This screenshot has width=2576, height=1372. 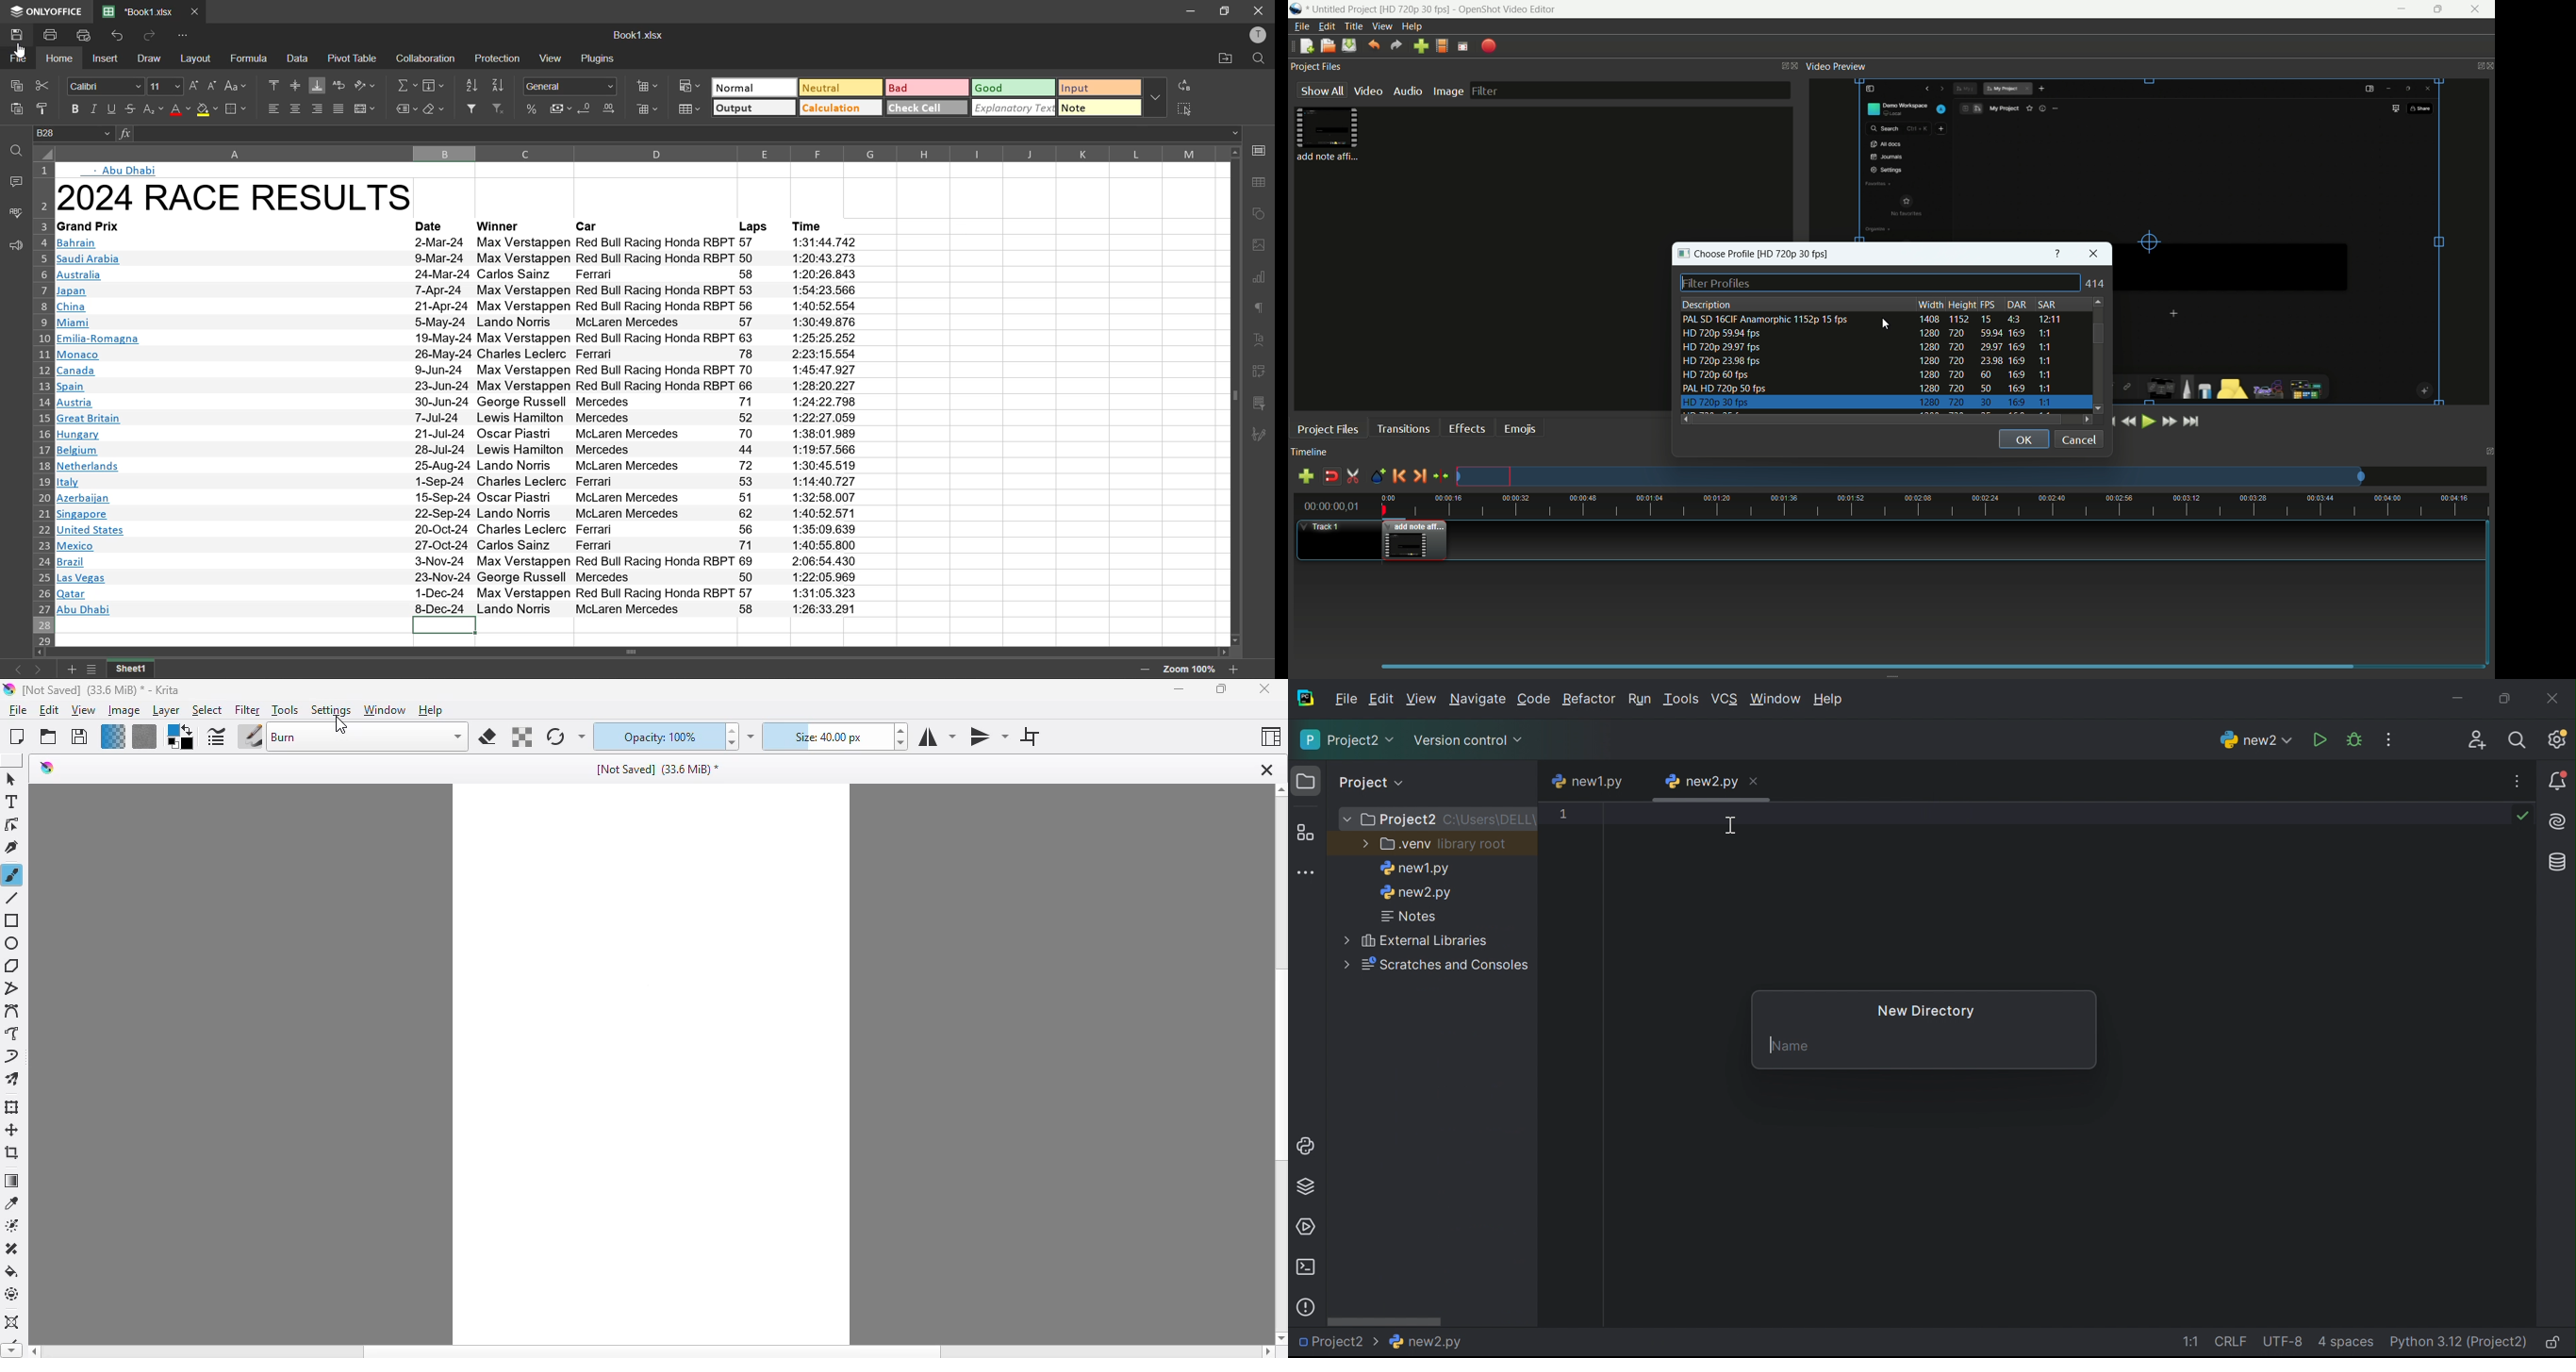 What do you see at coordinates (1305, 833) in the screenshot?
I see `Structure` at bounding box center [1305, 833].